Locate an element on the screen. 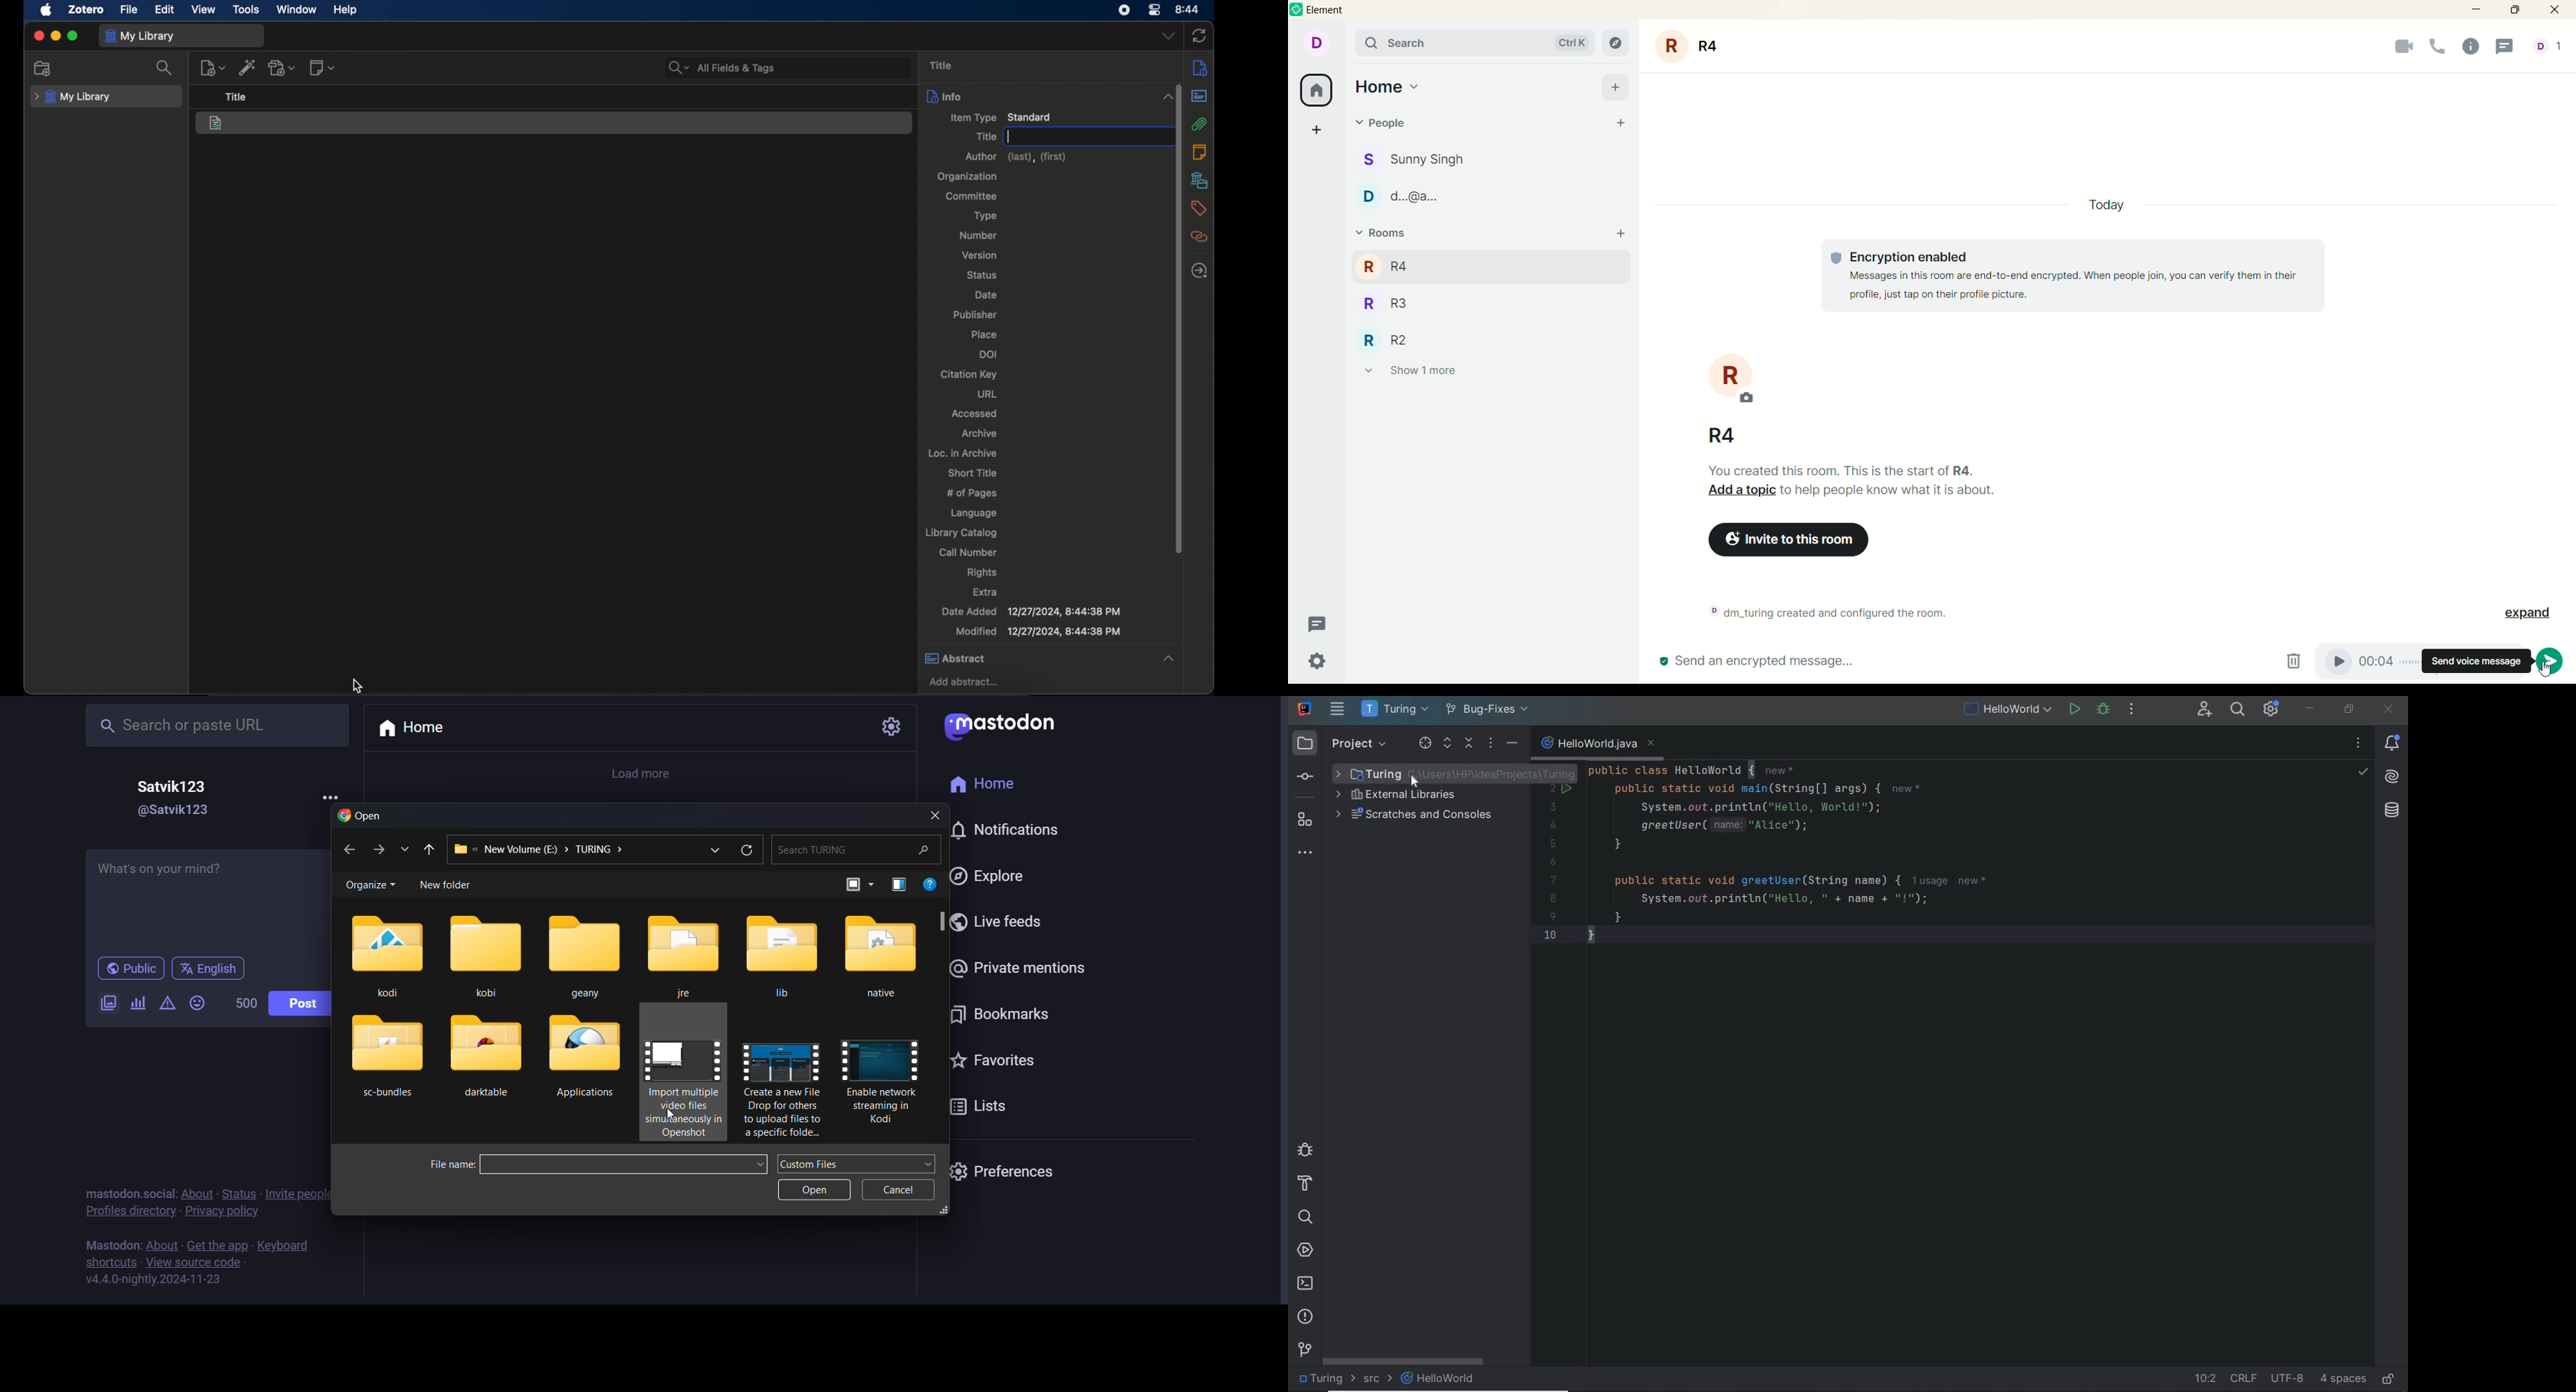  dropdown is located at coordinates (1169, 36).